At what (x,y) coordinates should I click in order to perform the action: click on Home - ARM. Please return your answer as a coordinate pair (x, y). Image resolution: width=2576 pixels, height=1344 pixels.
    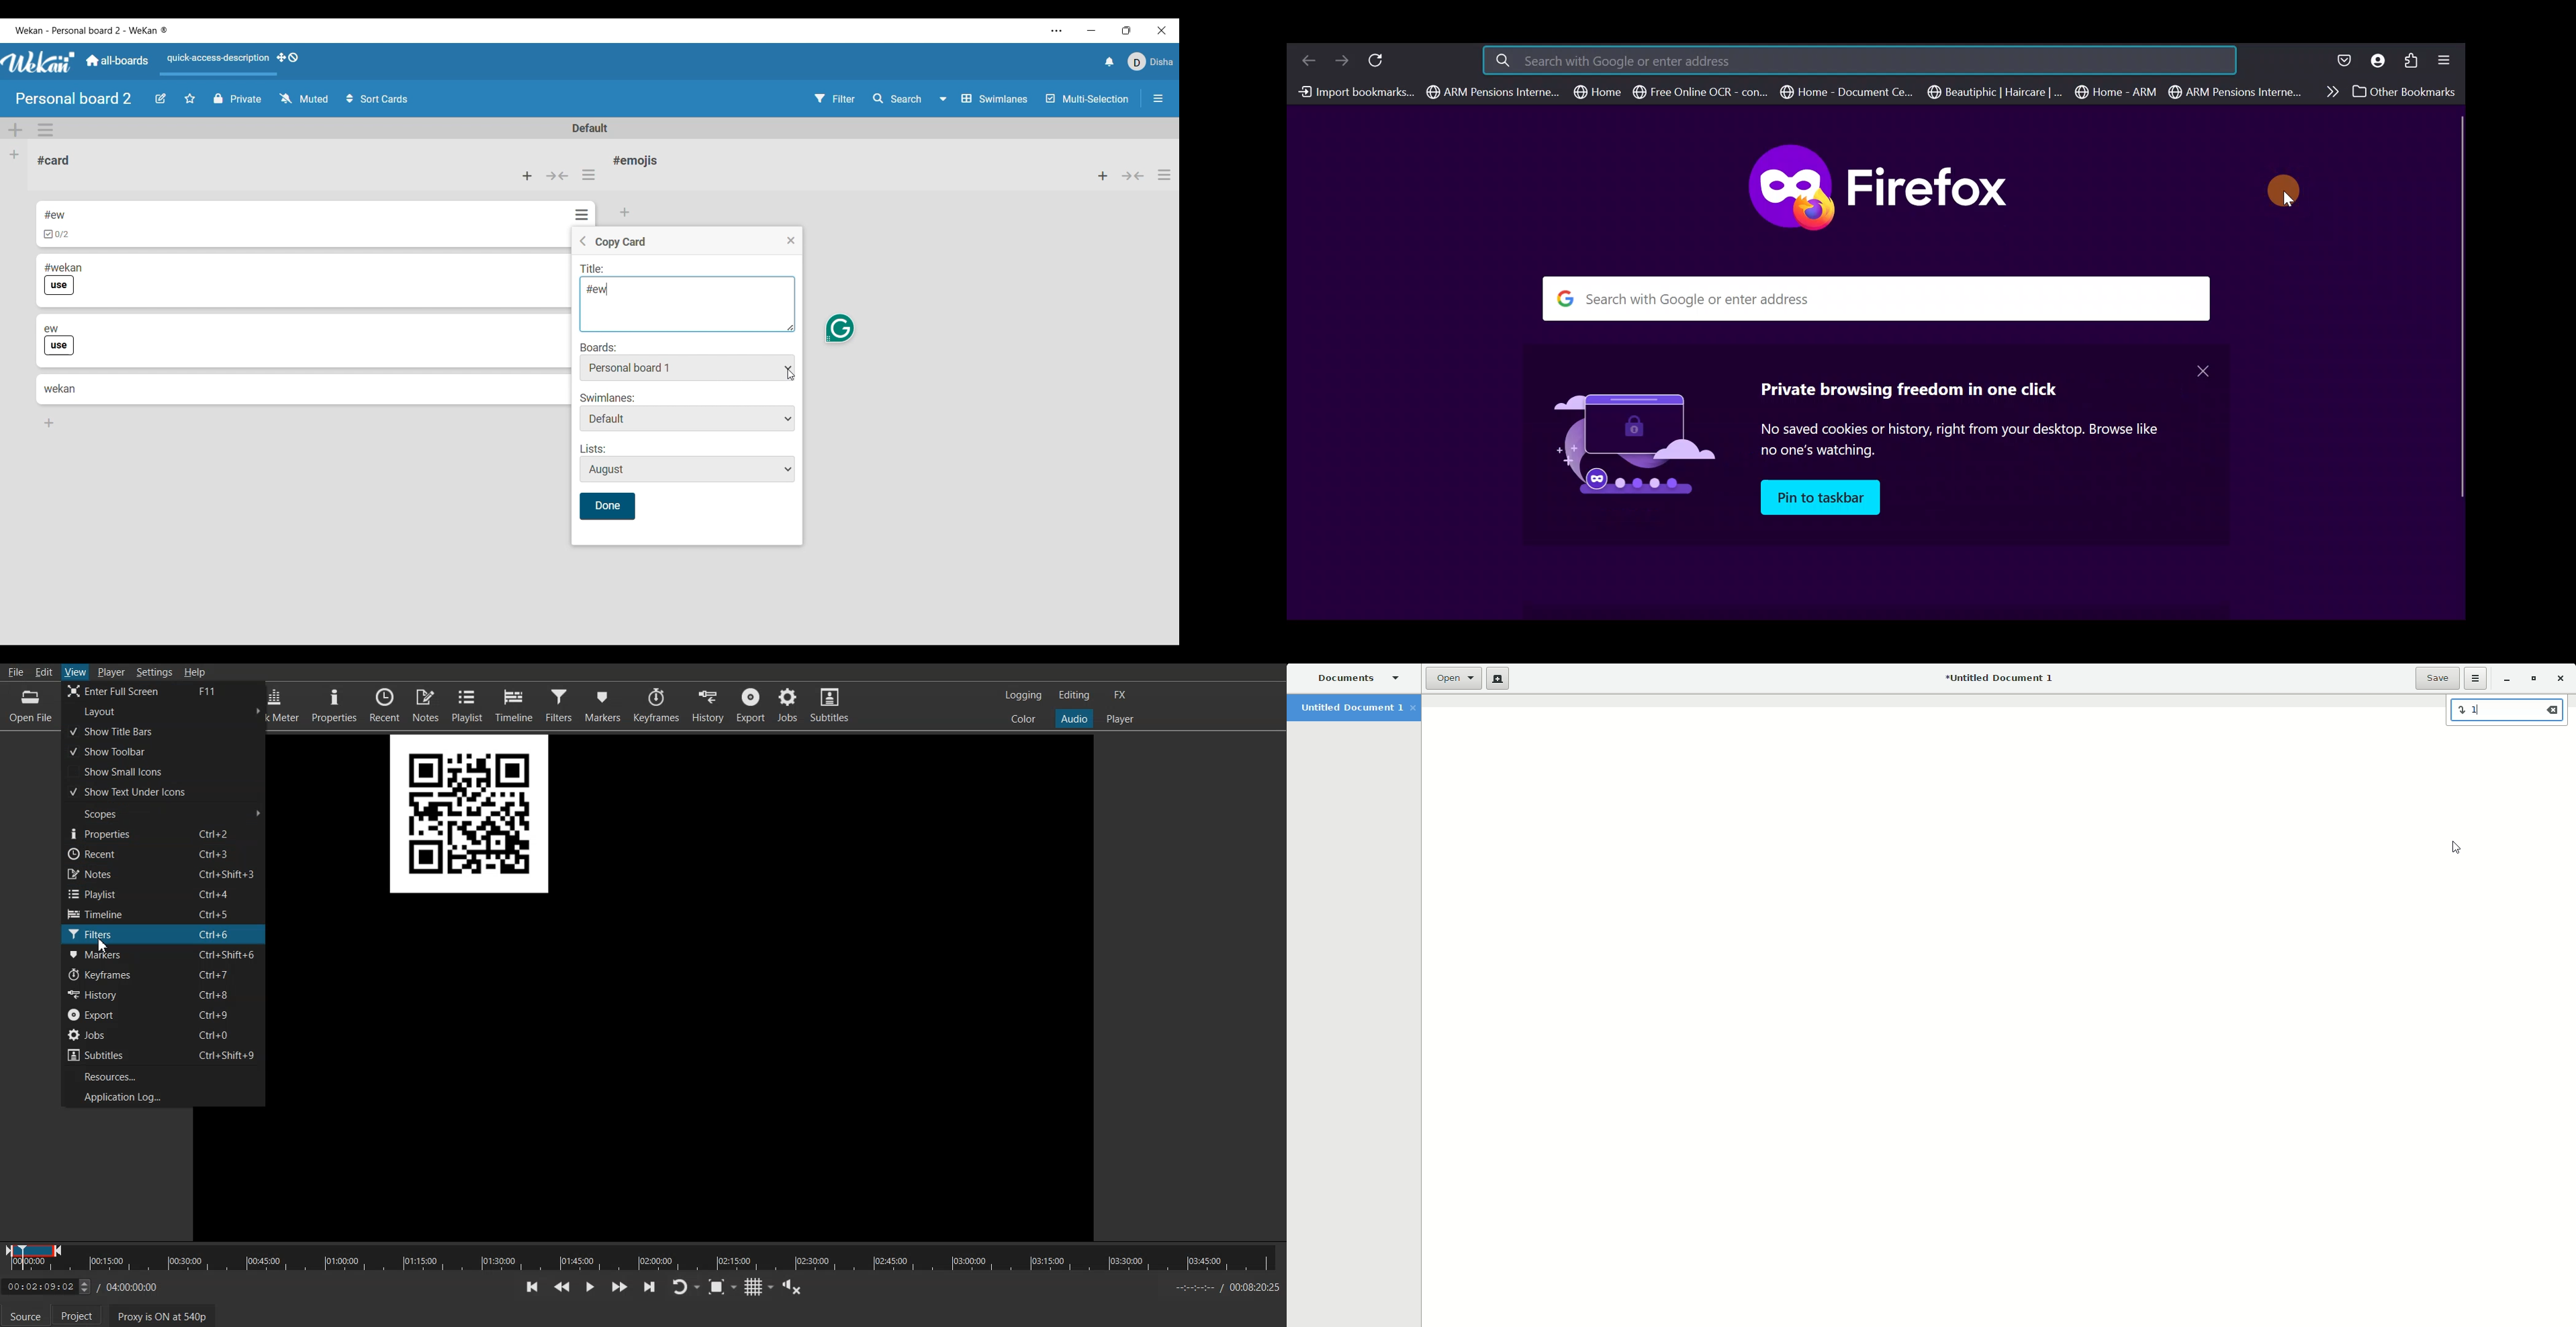
    Looking at the image, I should click on (2118, 92).